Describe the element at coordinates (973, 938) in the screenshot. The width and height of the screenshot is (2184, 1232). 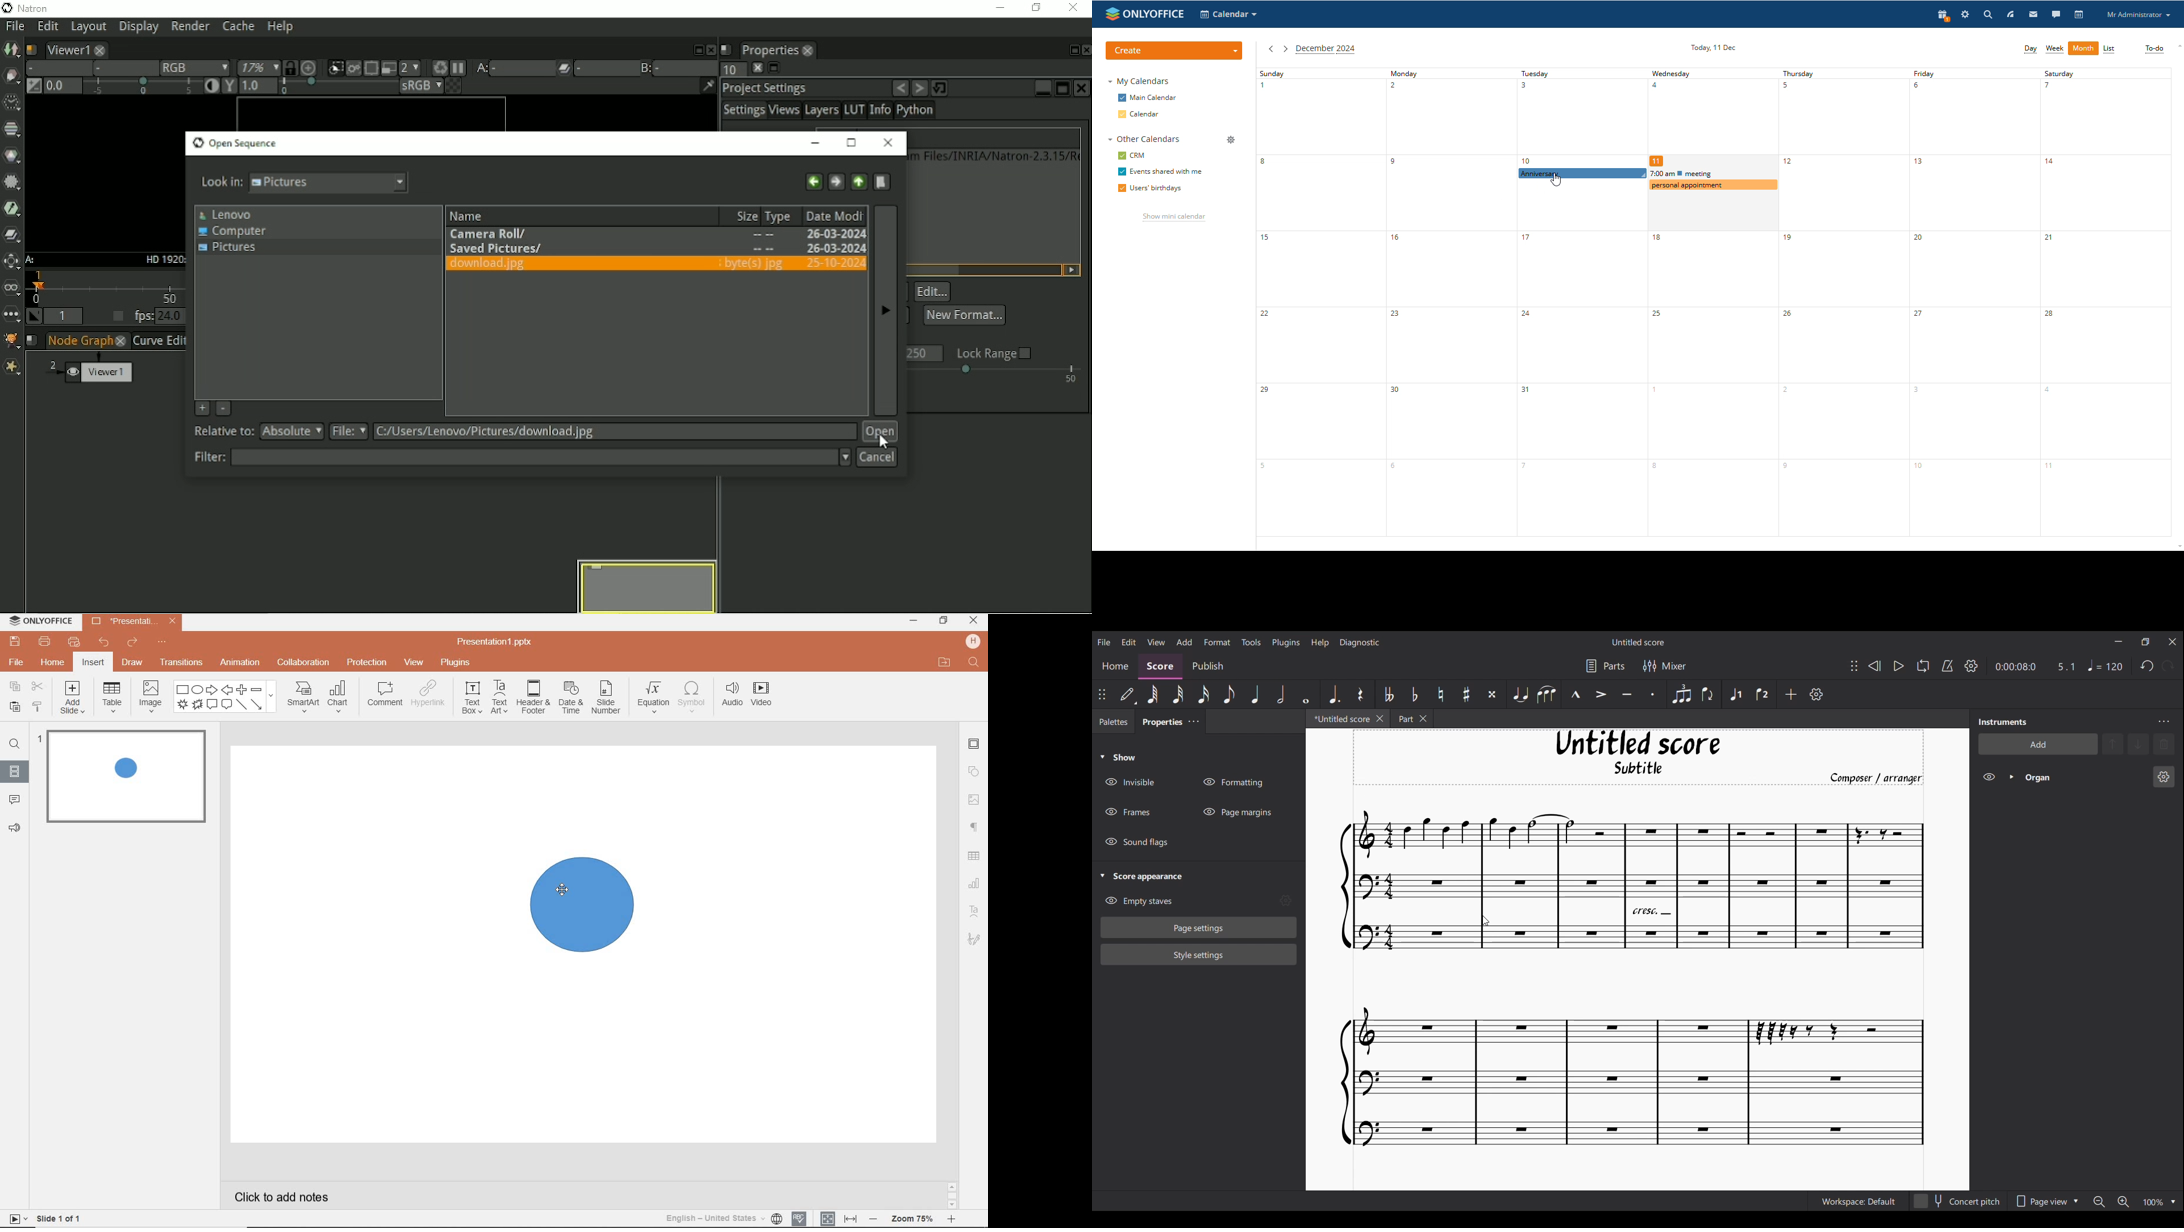
I see `signature` at that location.